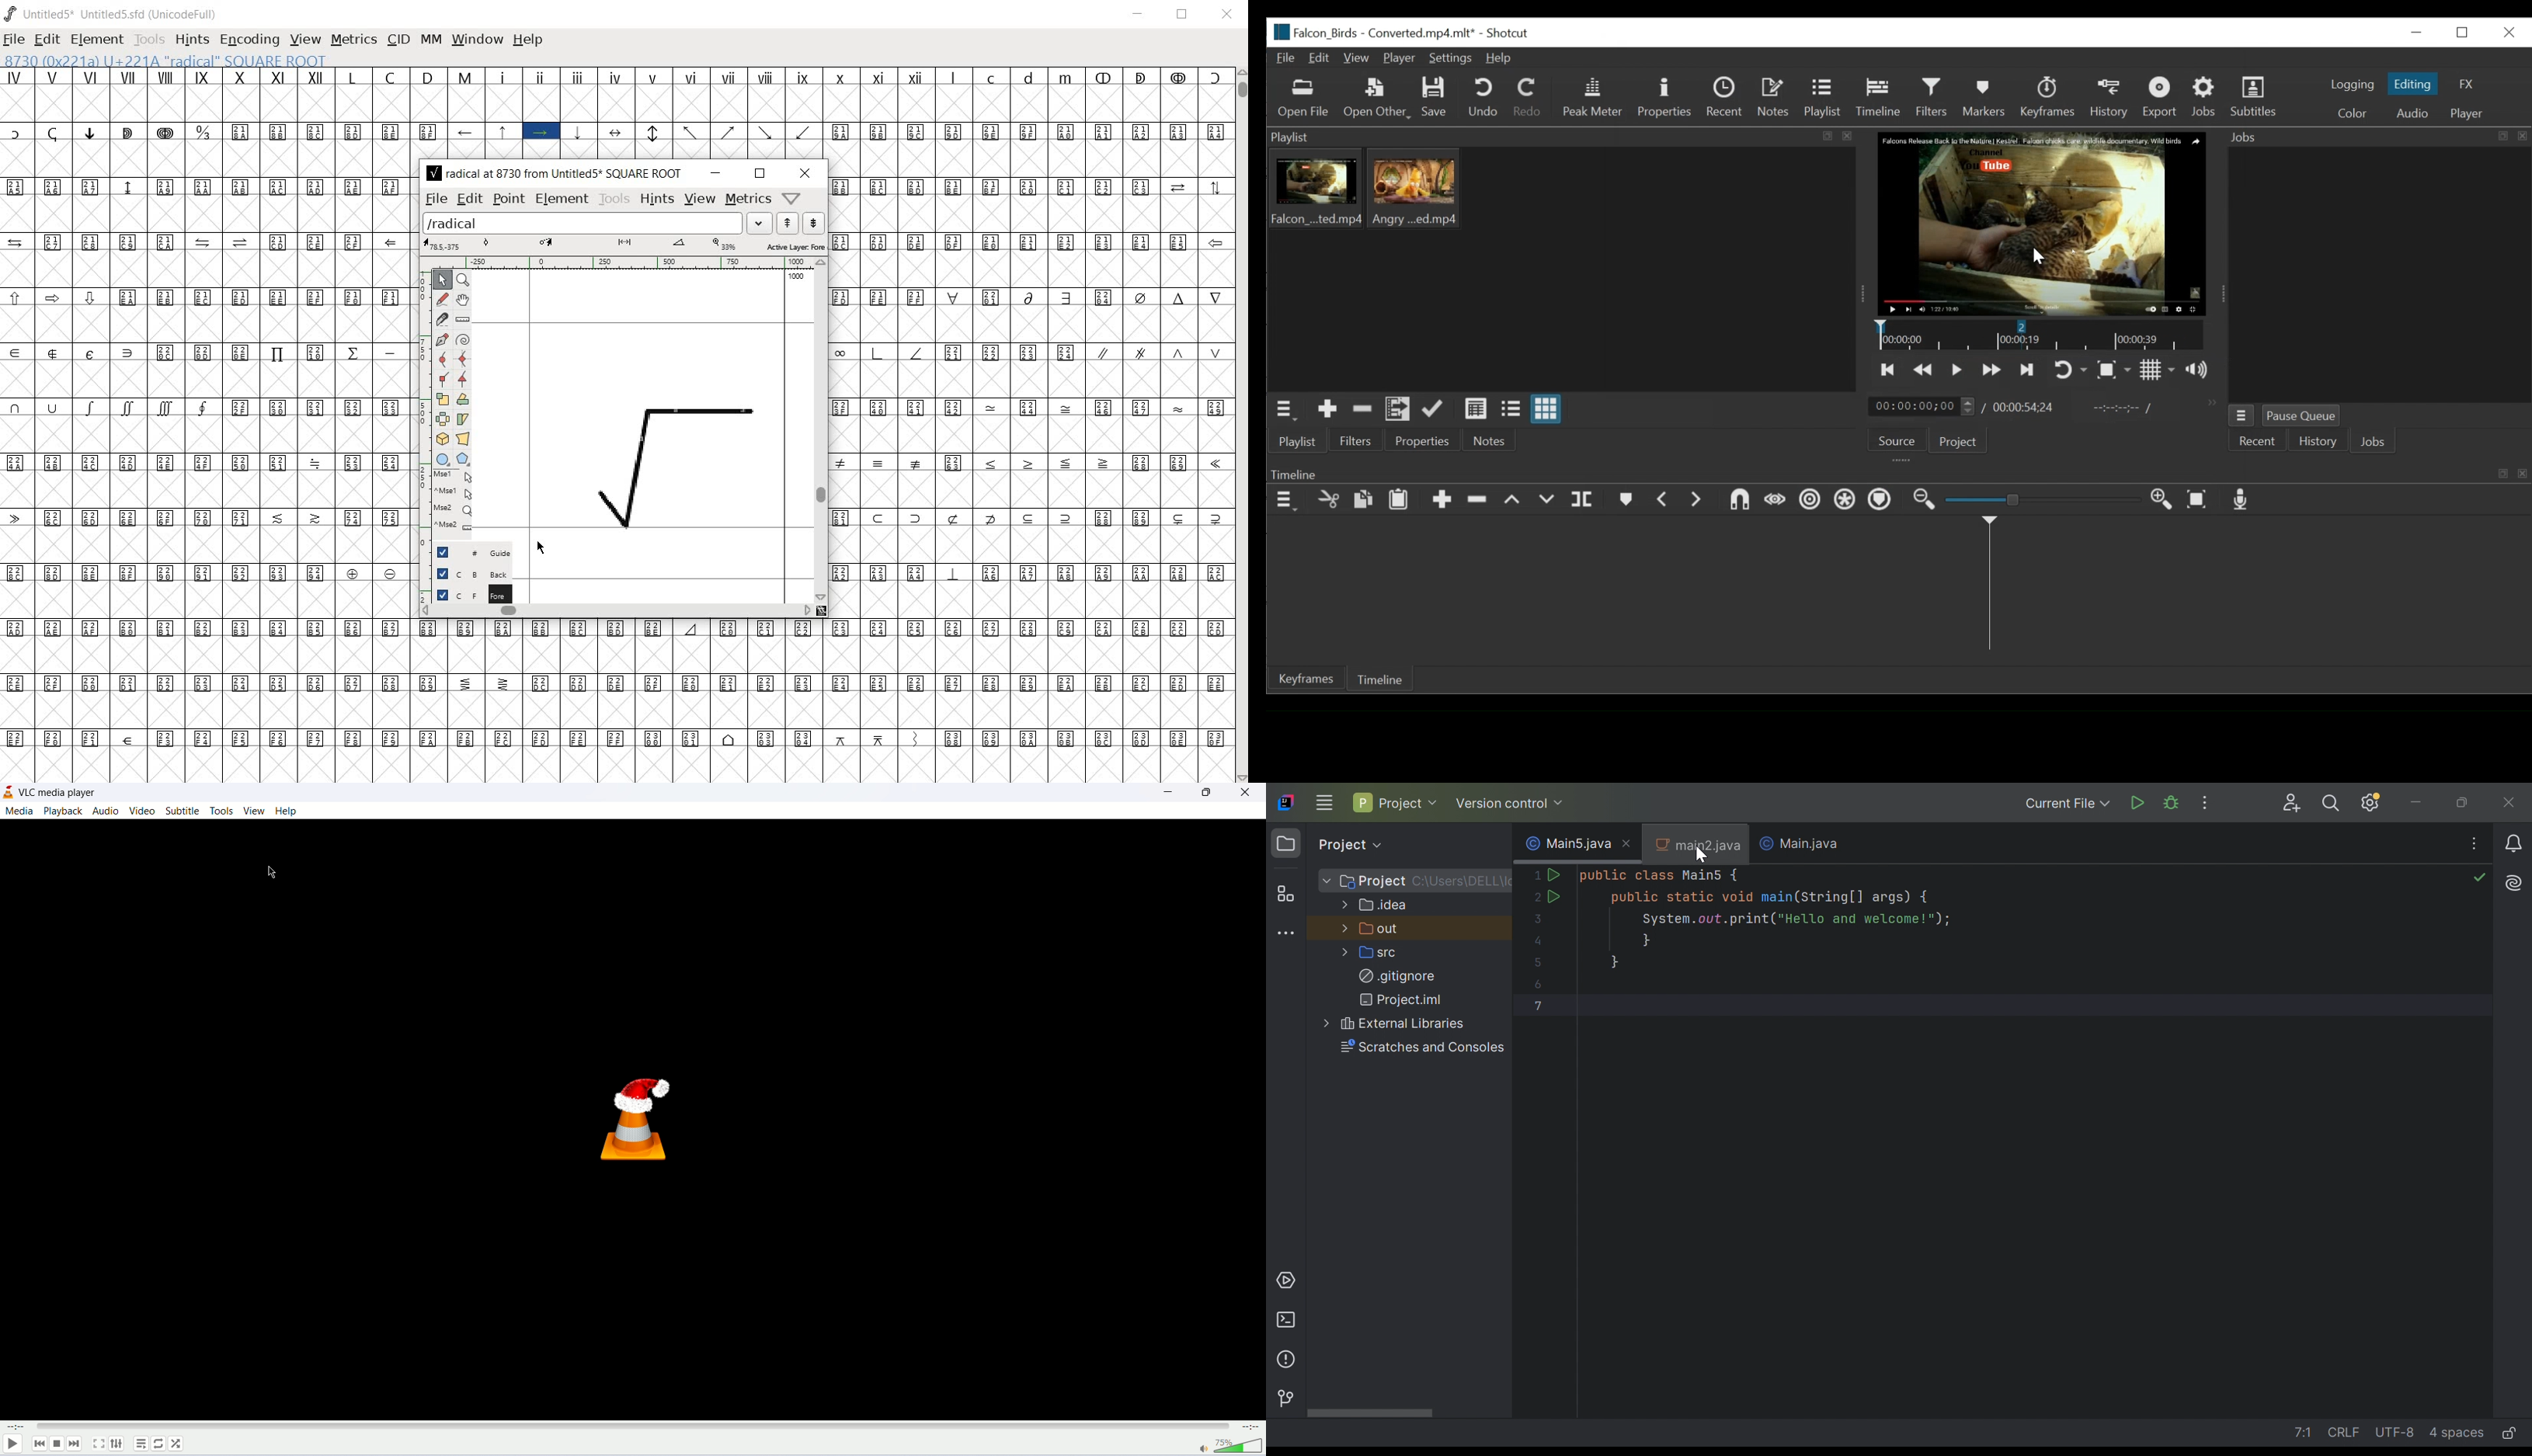  I want to click on Editing, so click(2413, 84).